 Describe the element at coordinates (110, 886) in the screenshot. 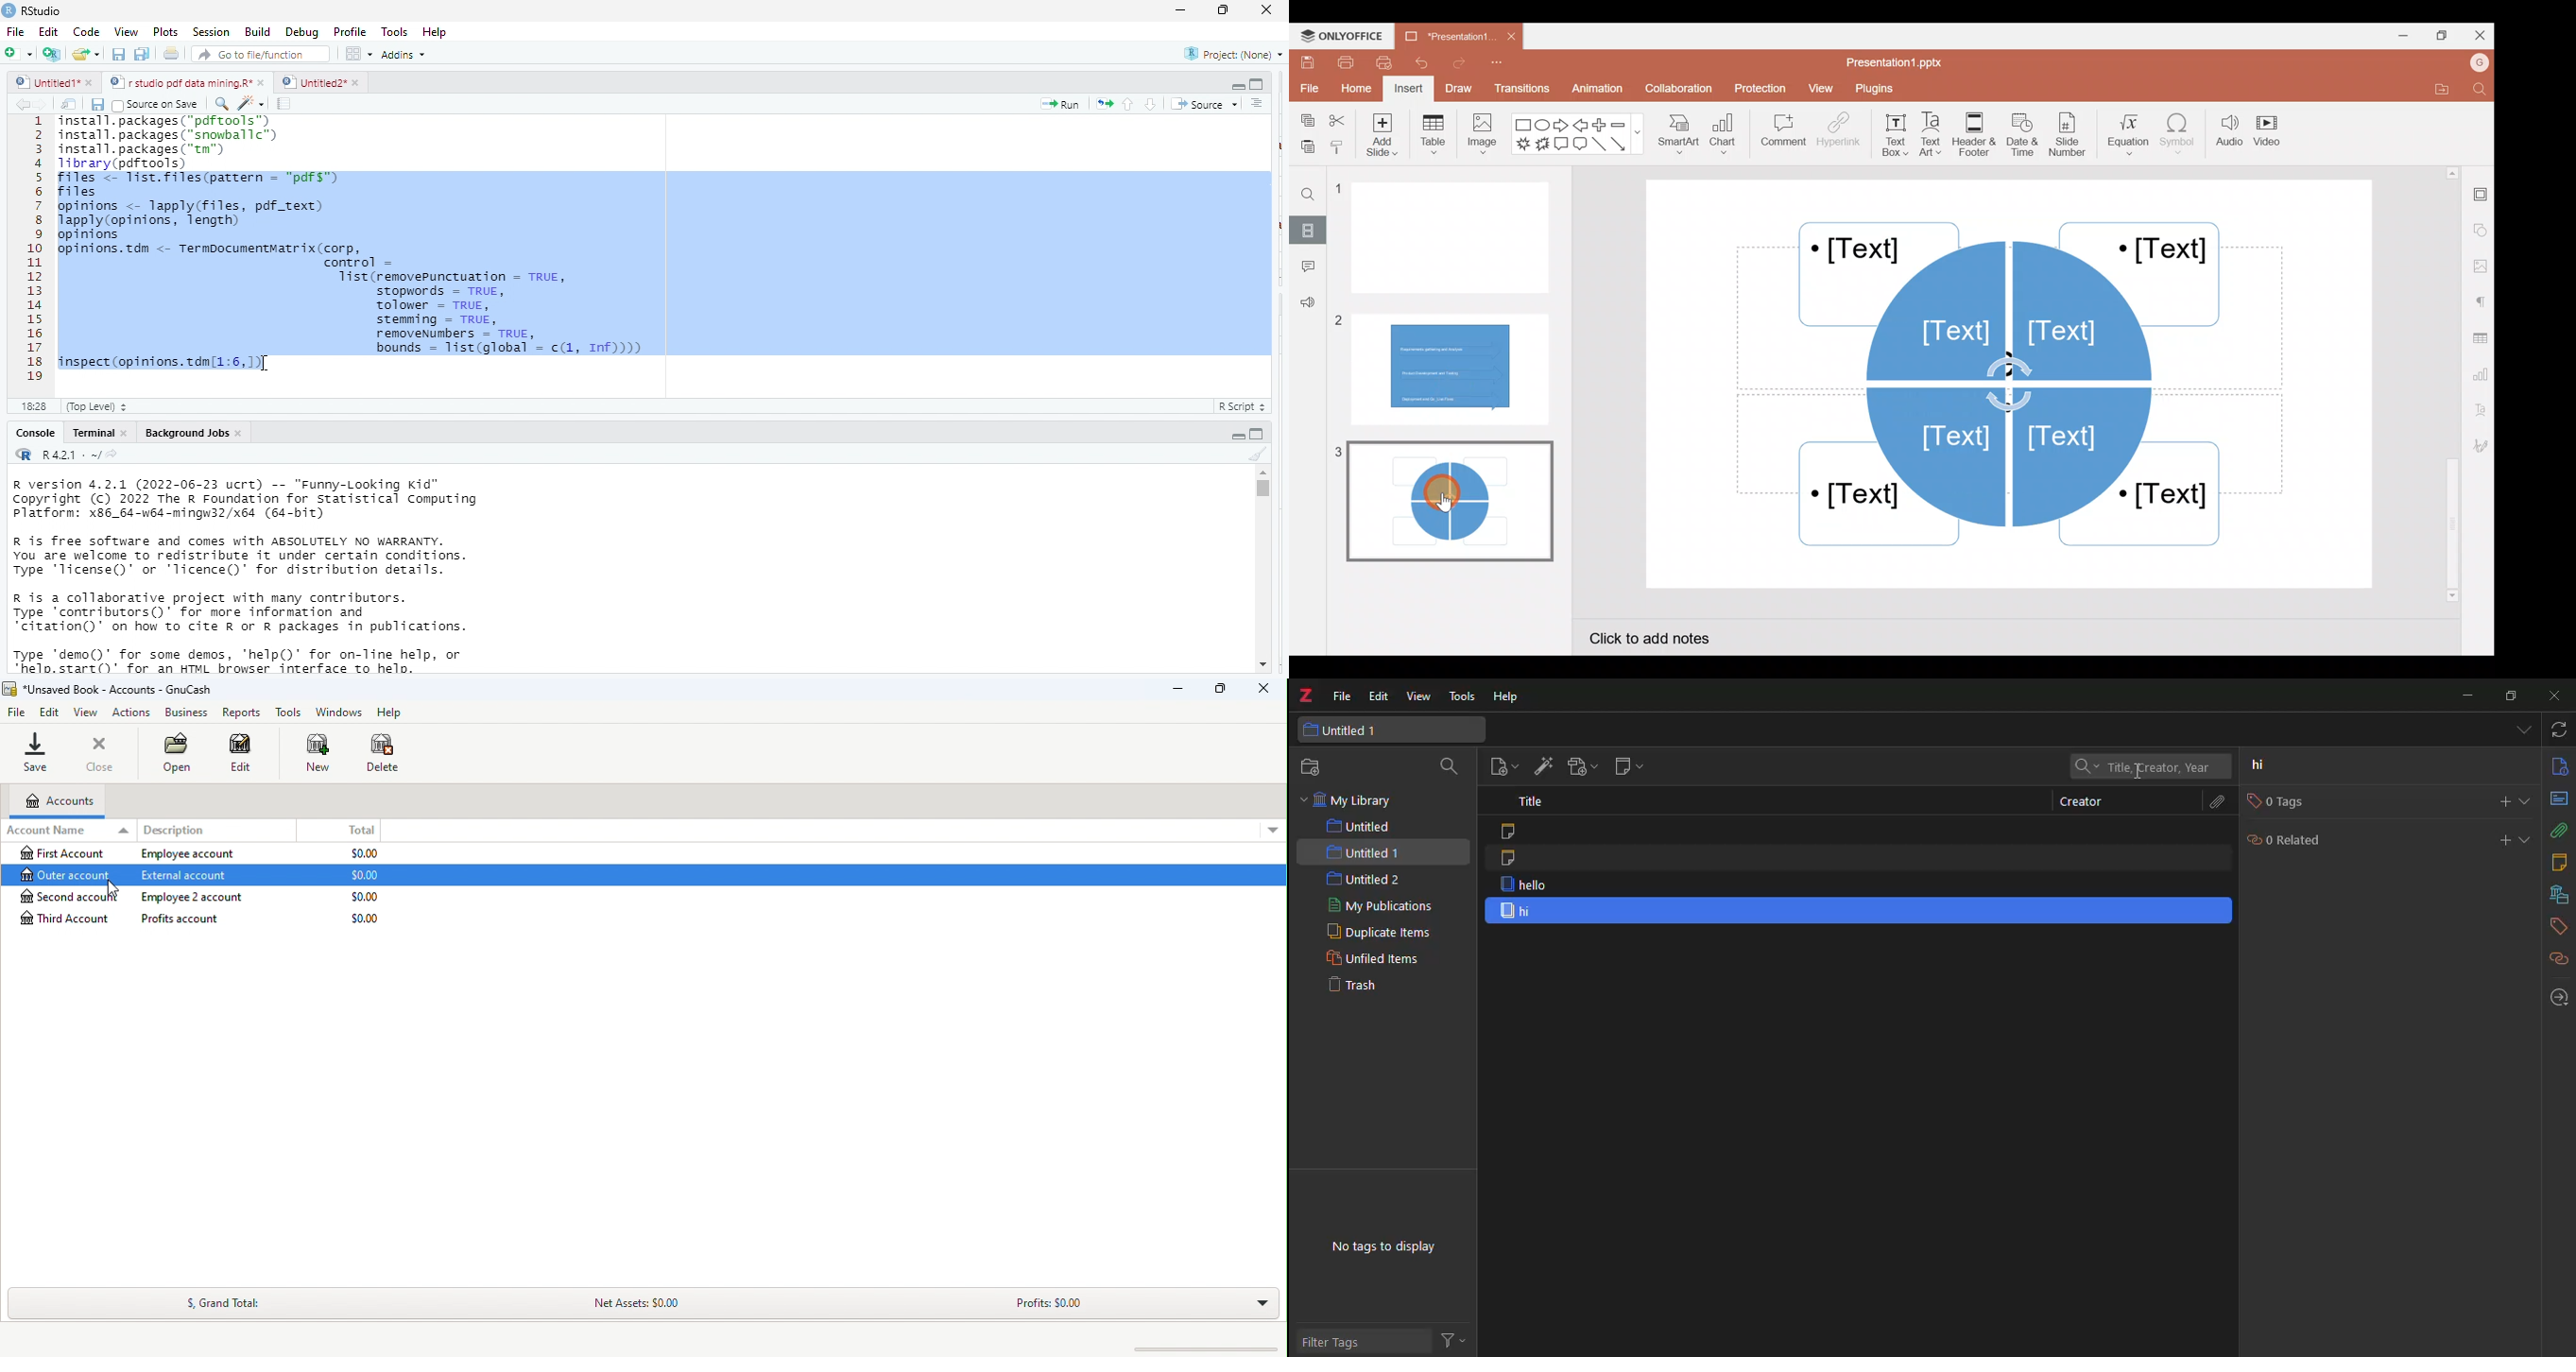

I see `Cursor` at that location.